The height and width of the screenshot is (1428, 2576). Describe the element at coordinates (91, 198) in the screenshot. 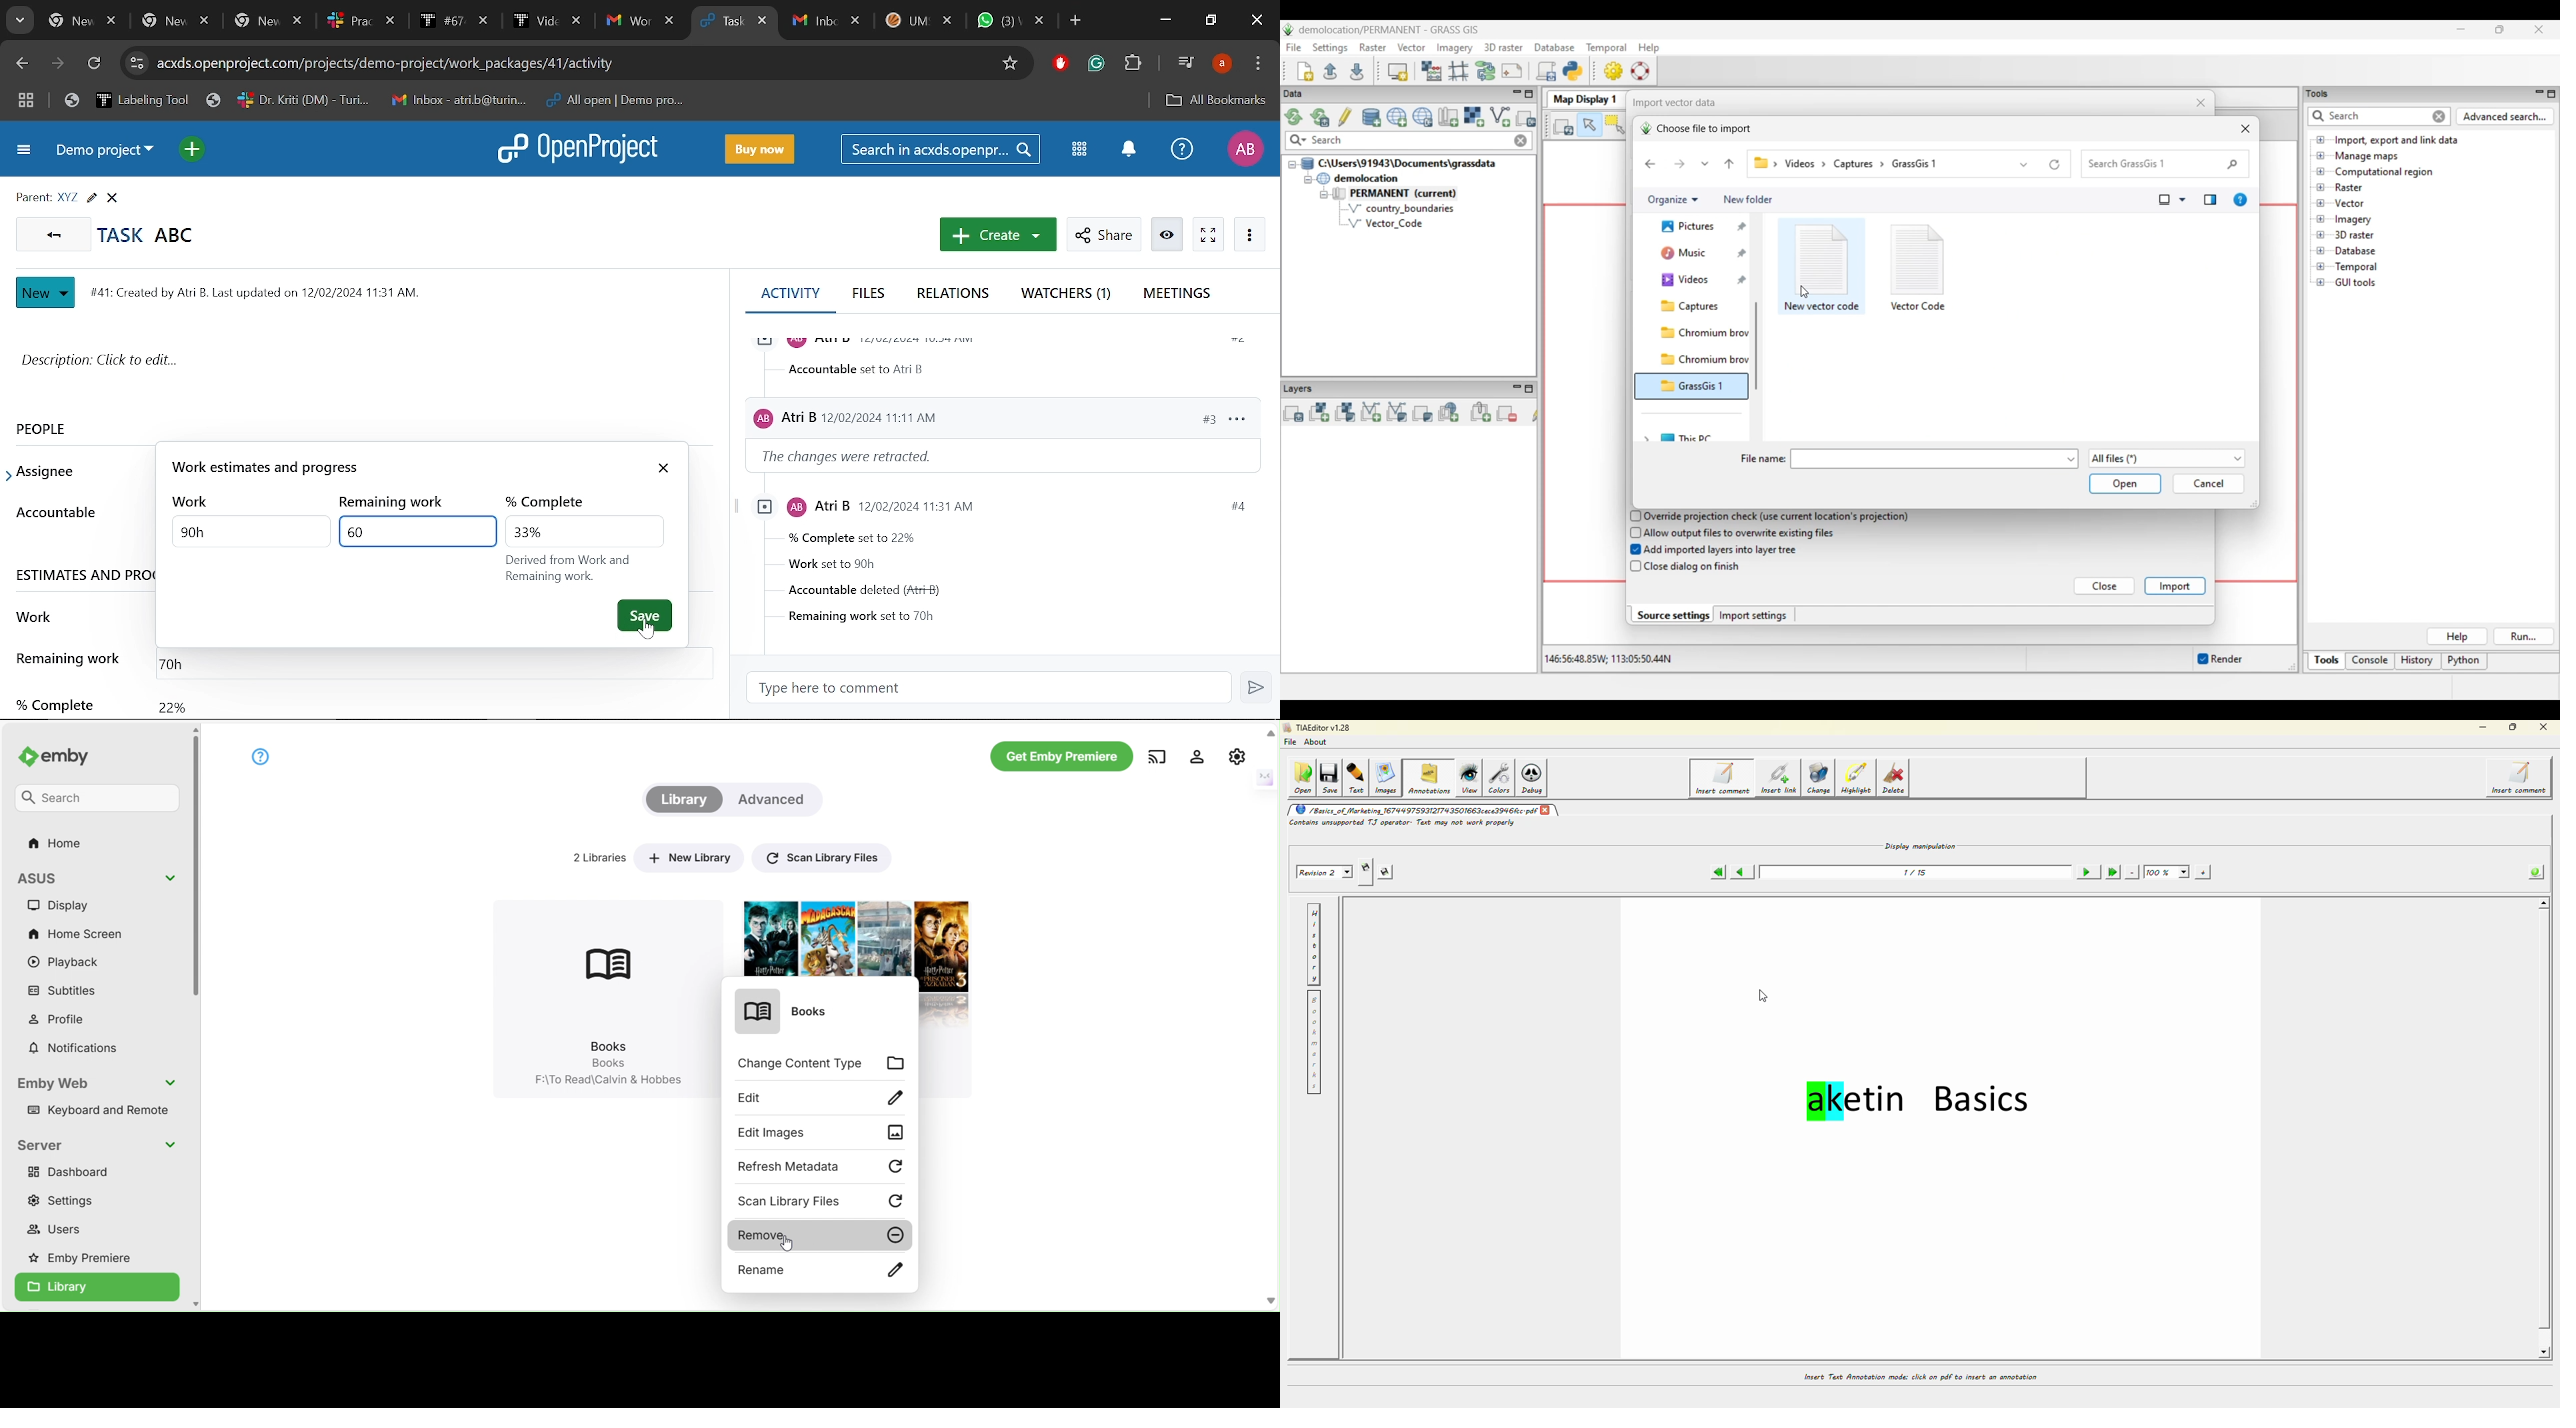

I see `Edit` at that location.